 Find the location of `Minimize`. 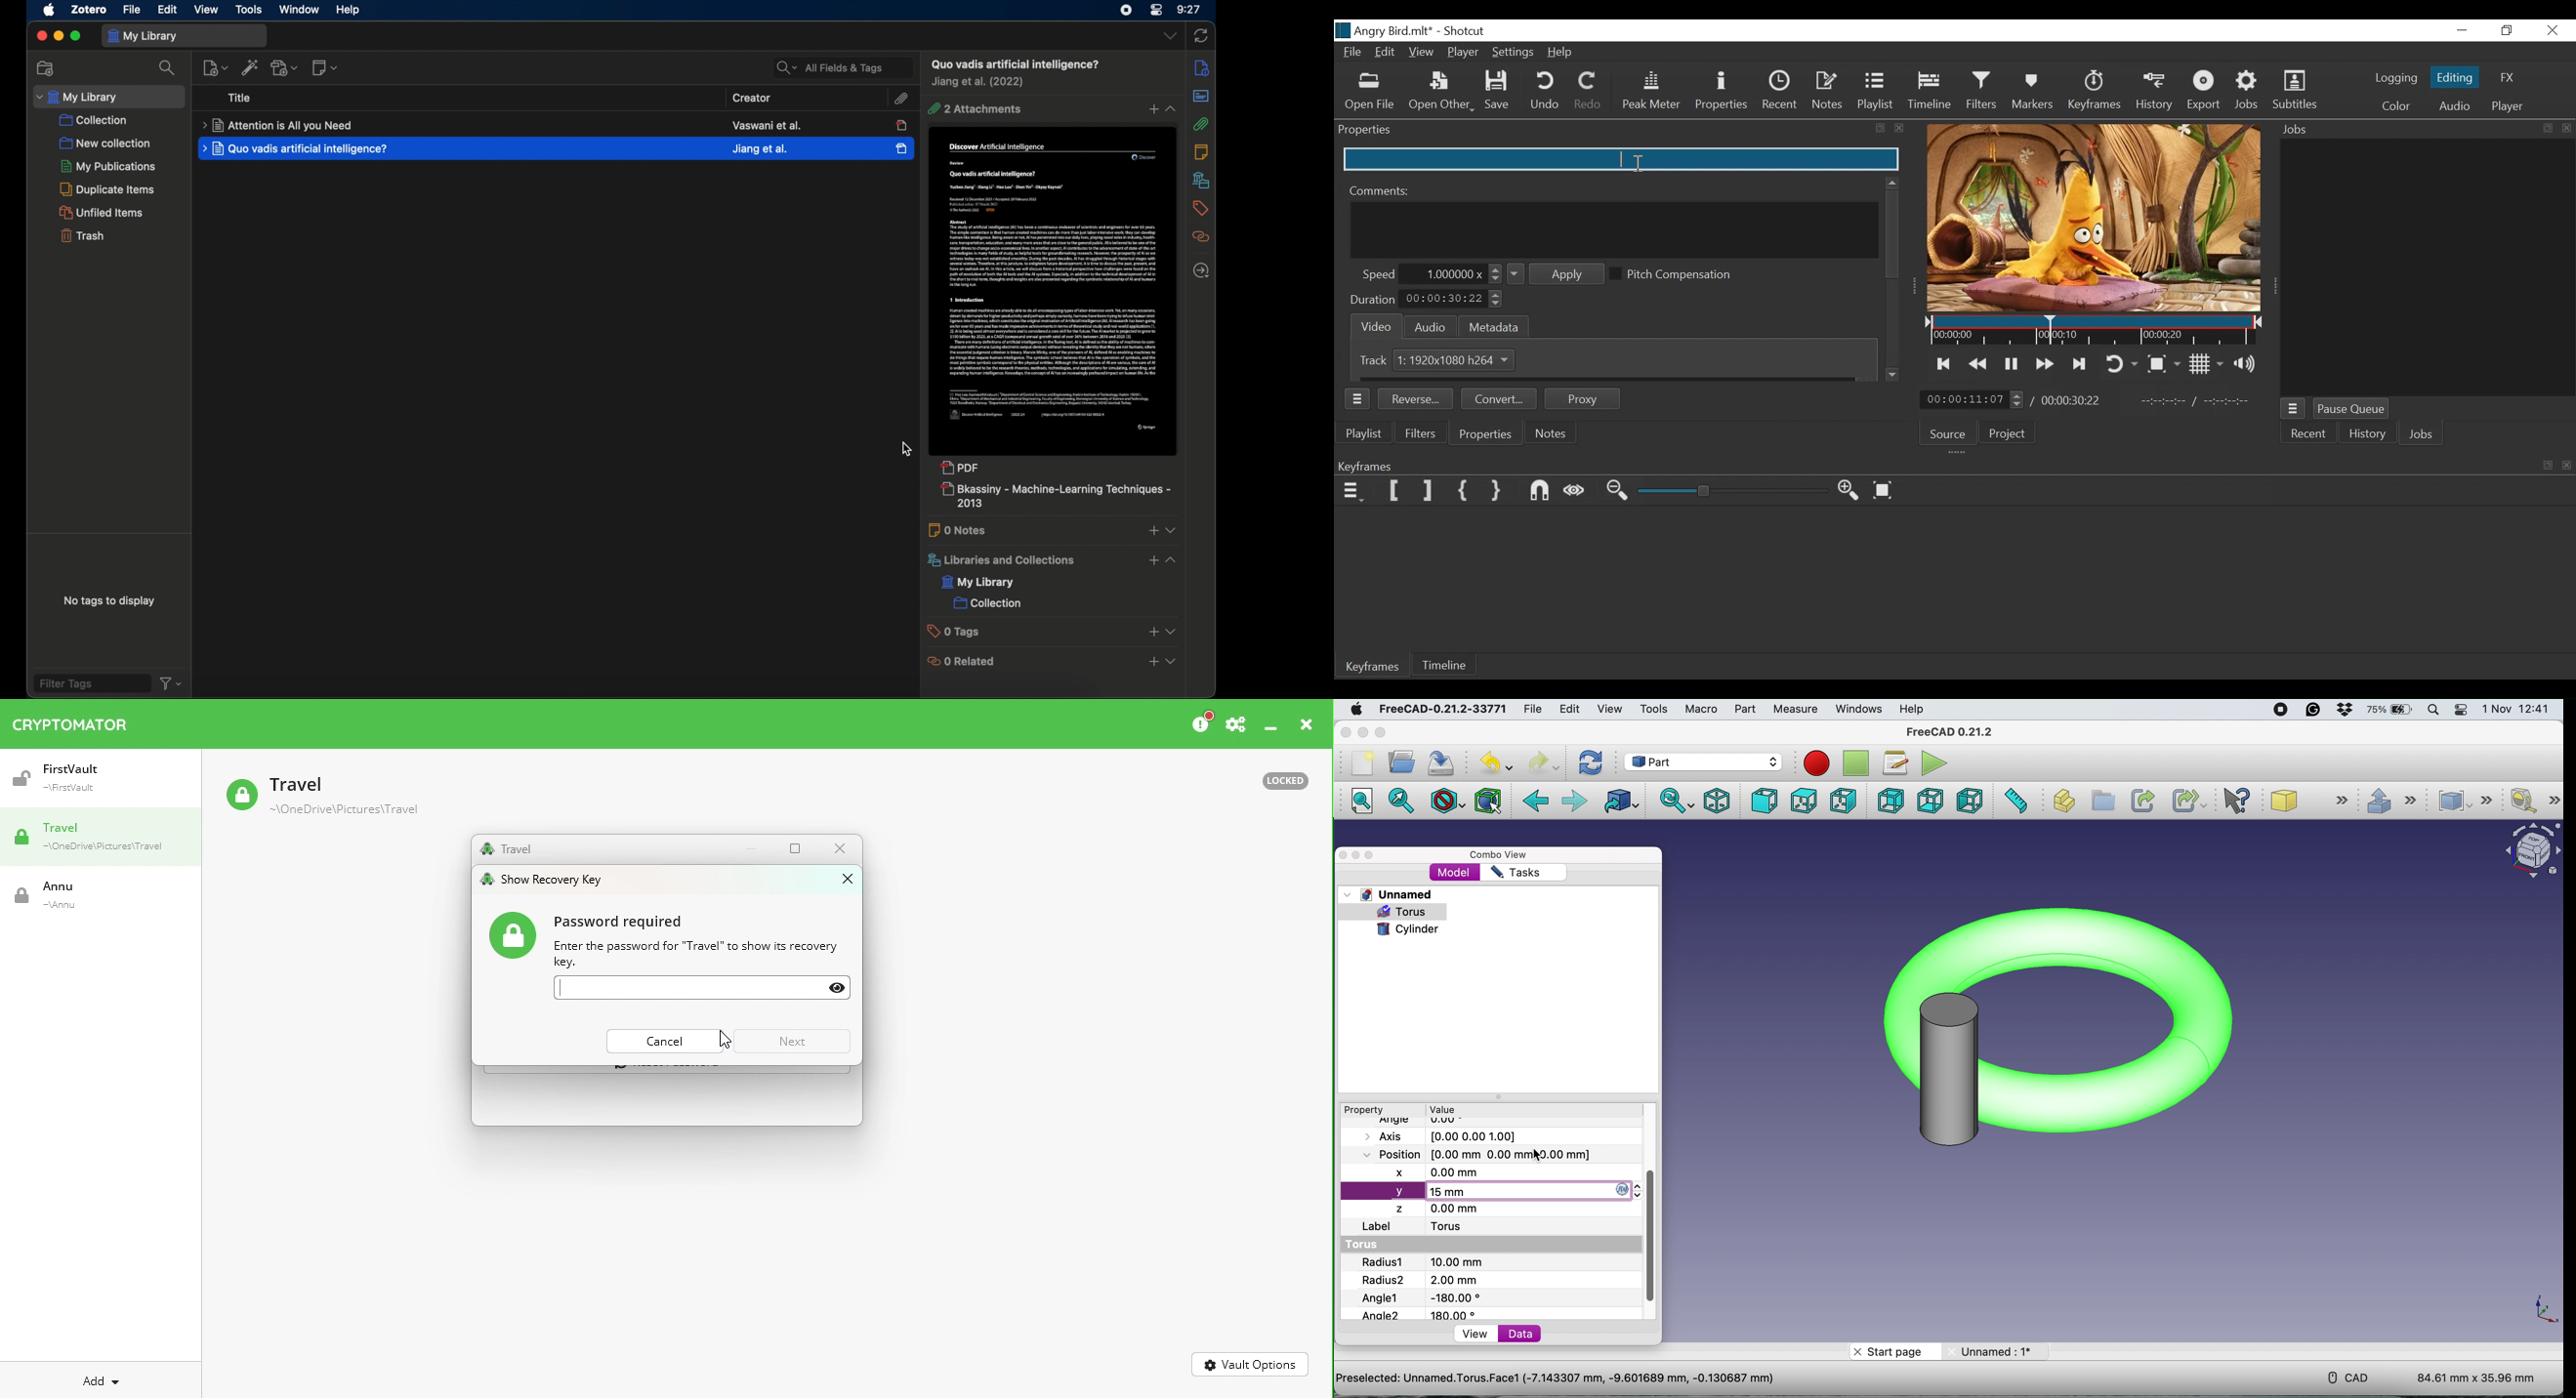

Minimize is located at coordinates (2462, 30).